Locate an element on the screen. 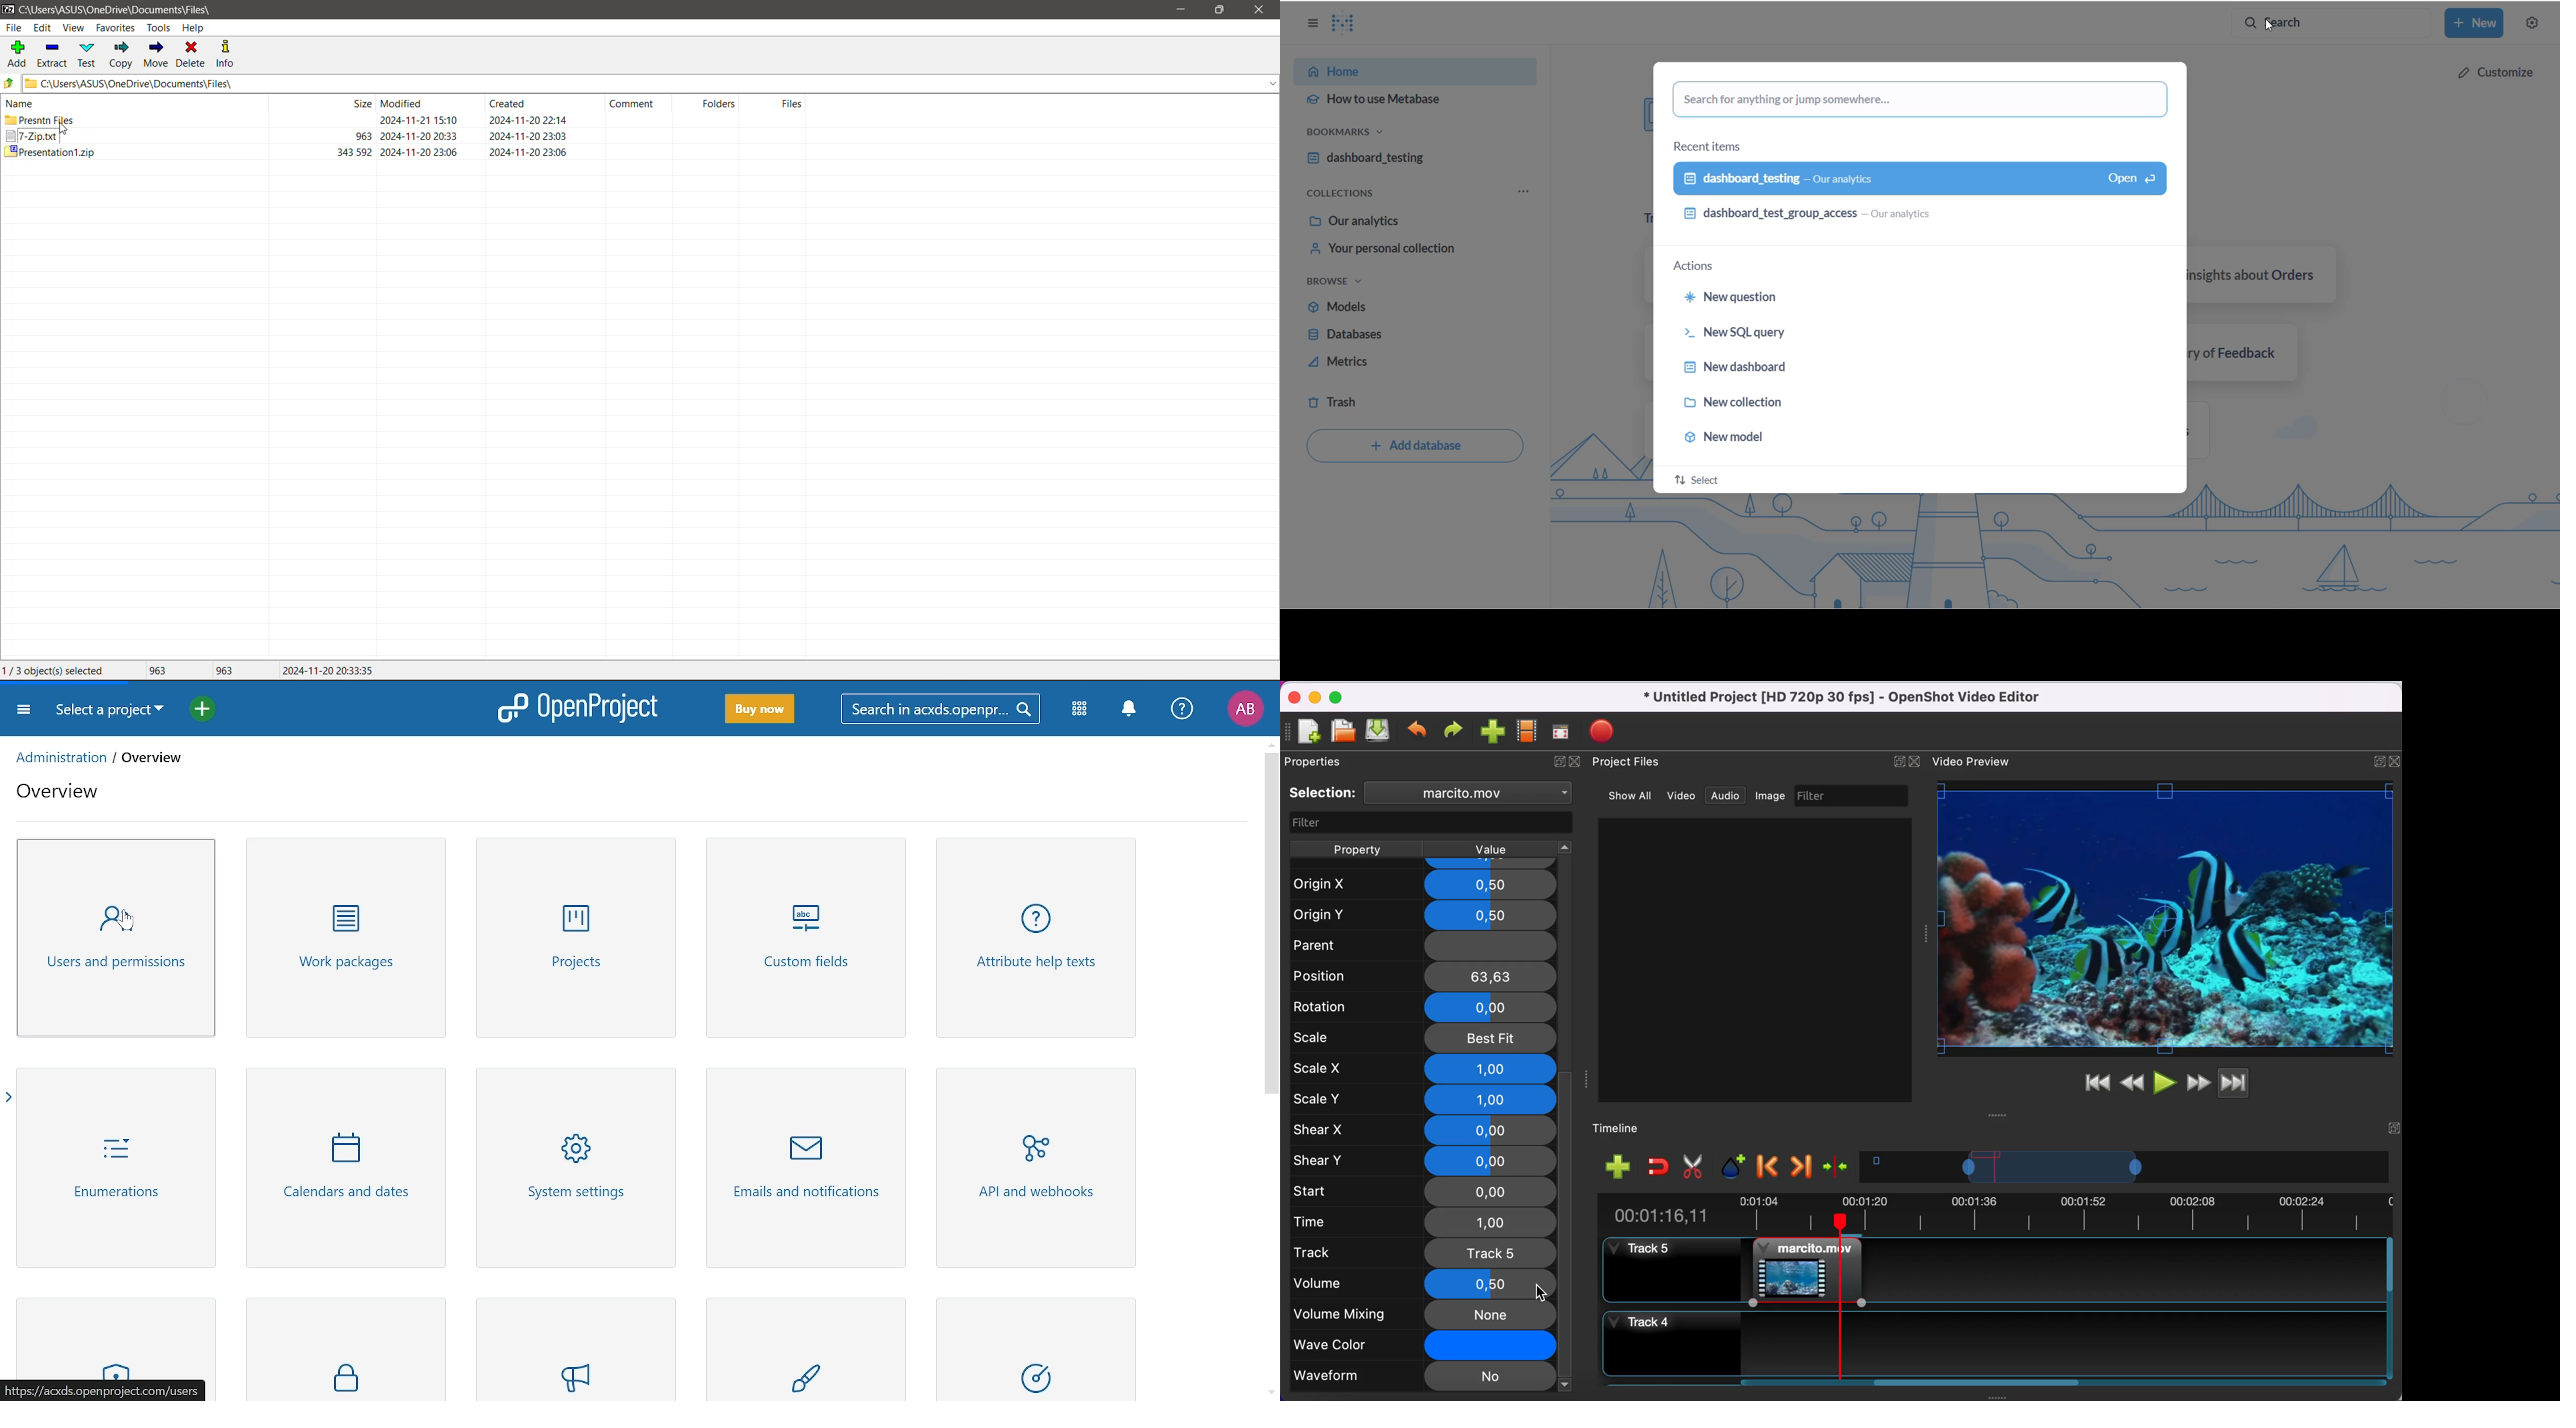 This screenshot has height=1428, width=2576. Work packages is located at coordinates (342, 938).